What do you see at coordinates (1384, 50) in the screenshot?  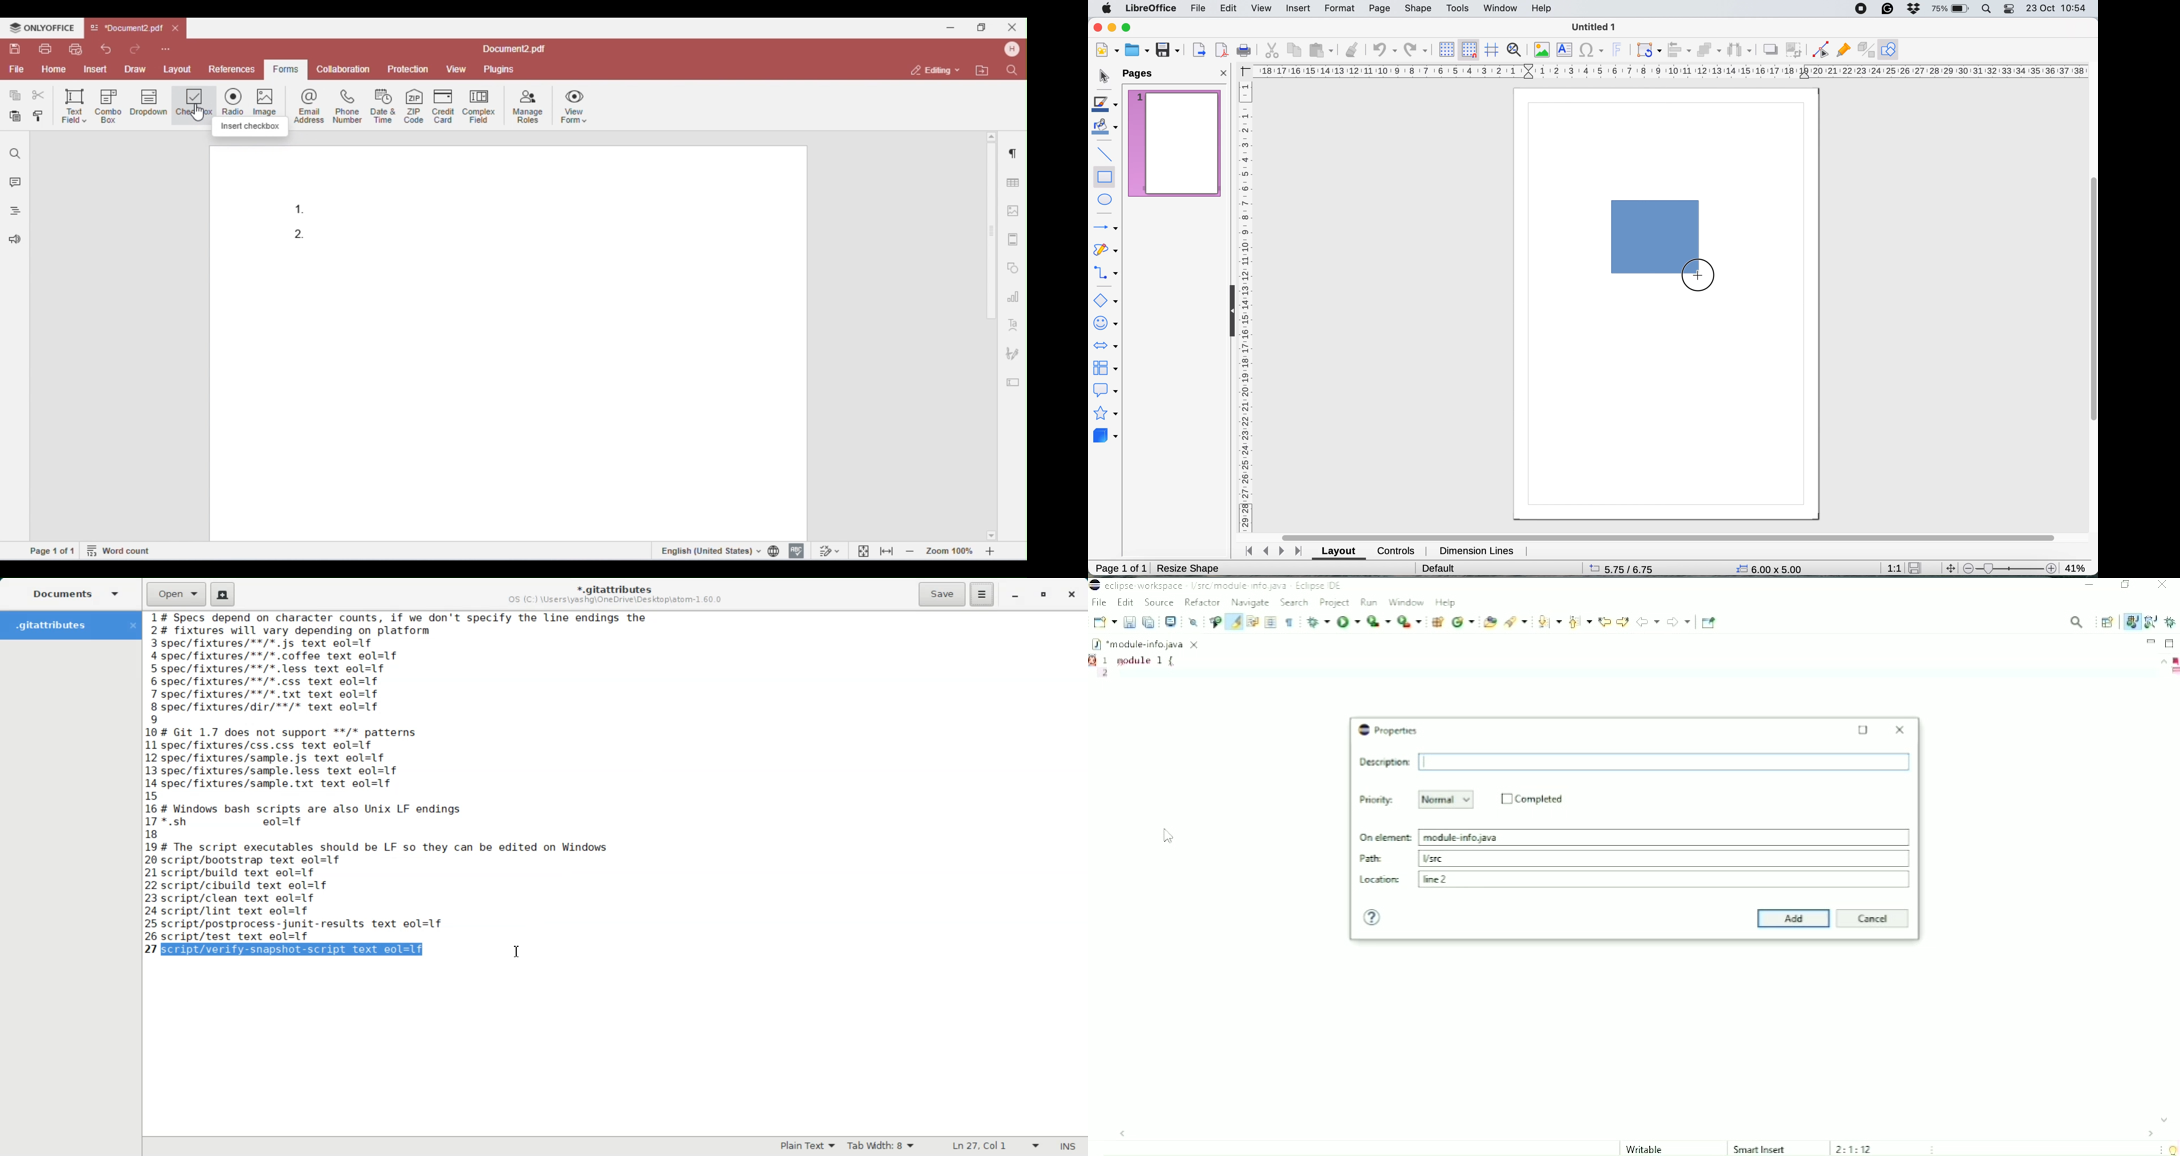 I see `undo` at bounding box center [1384, 50].